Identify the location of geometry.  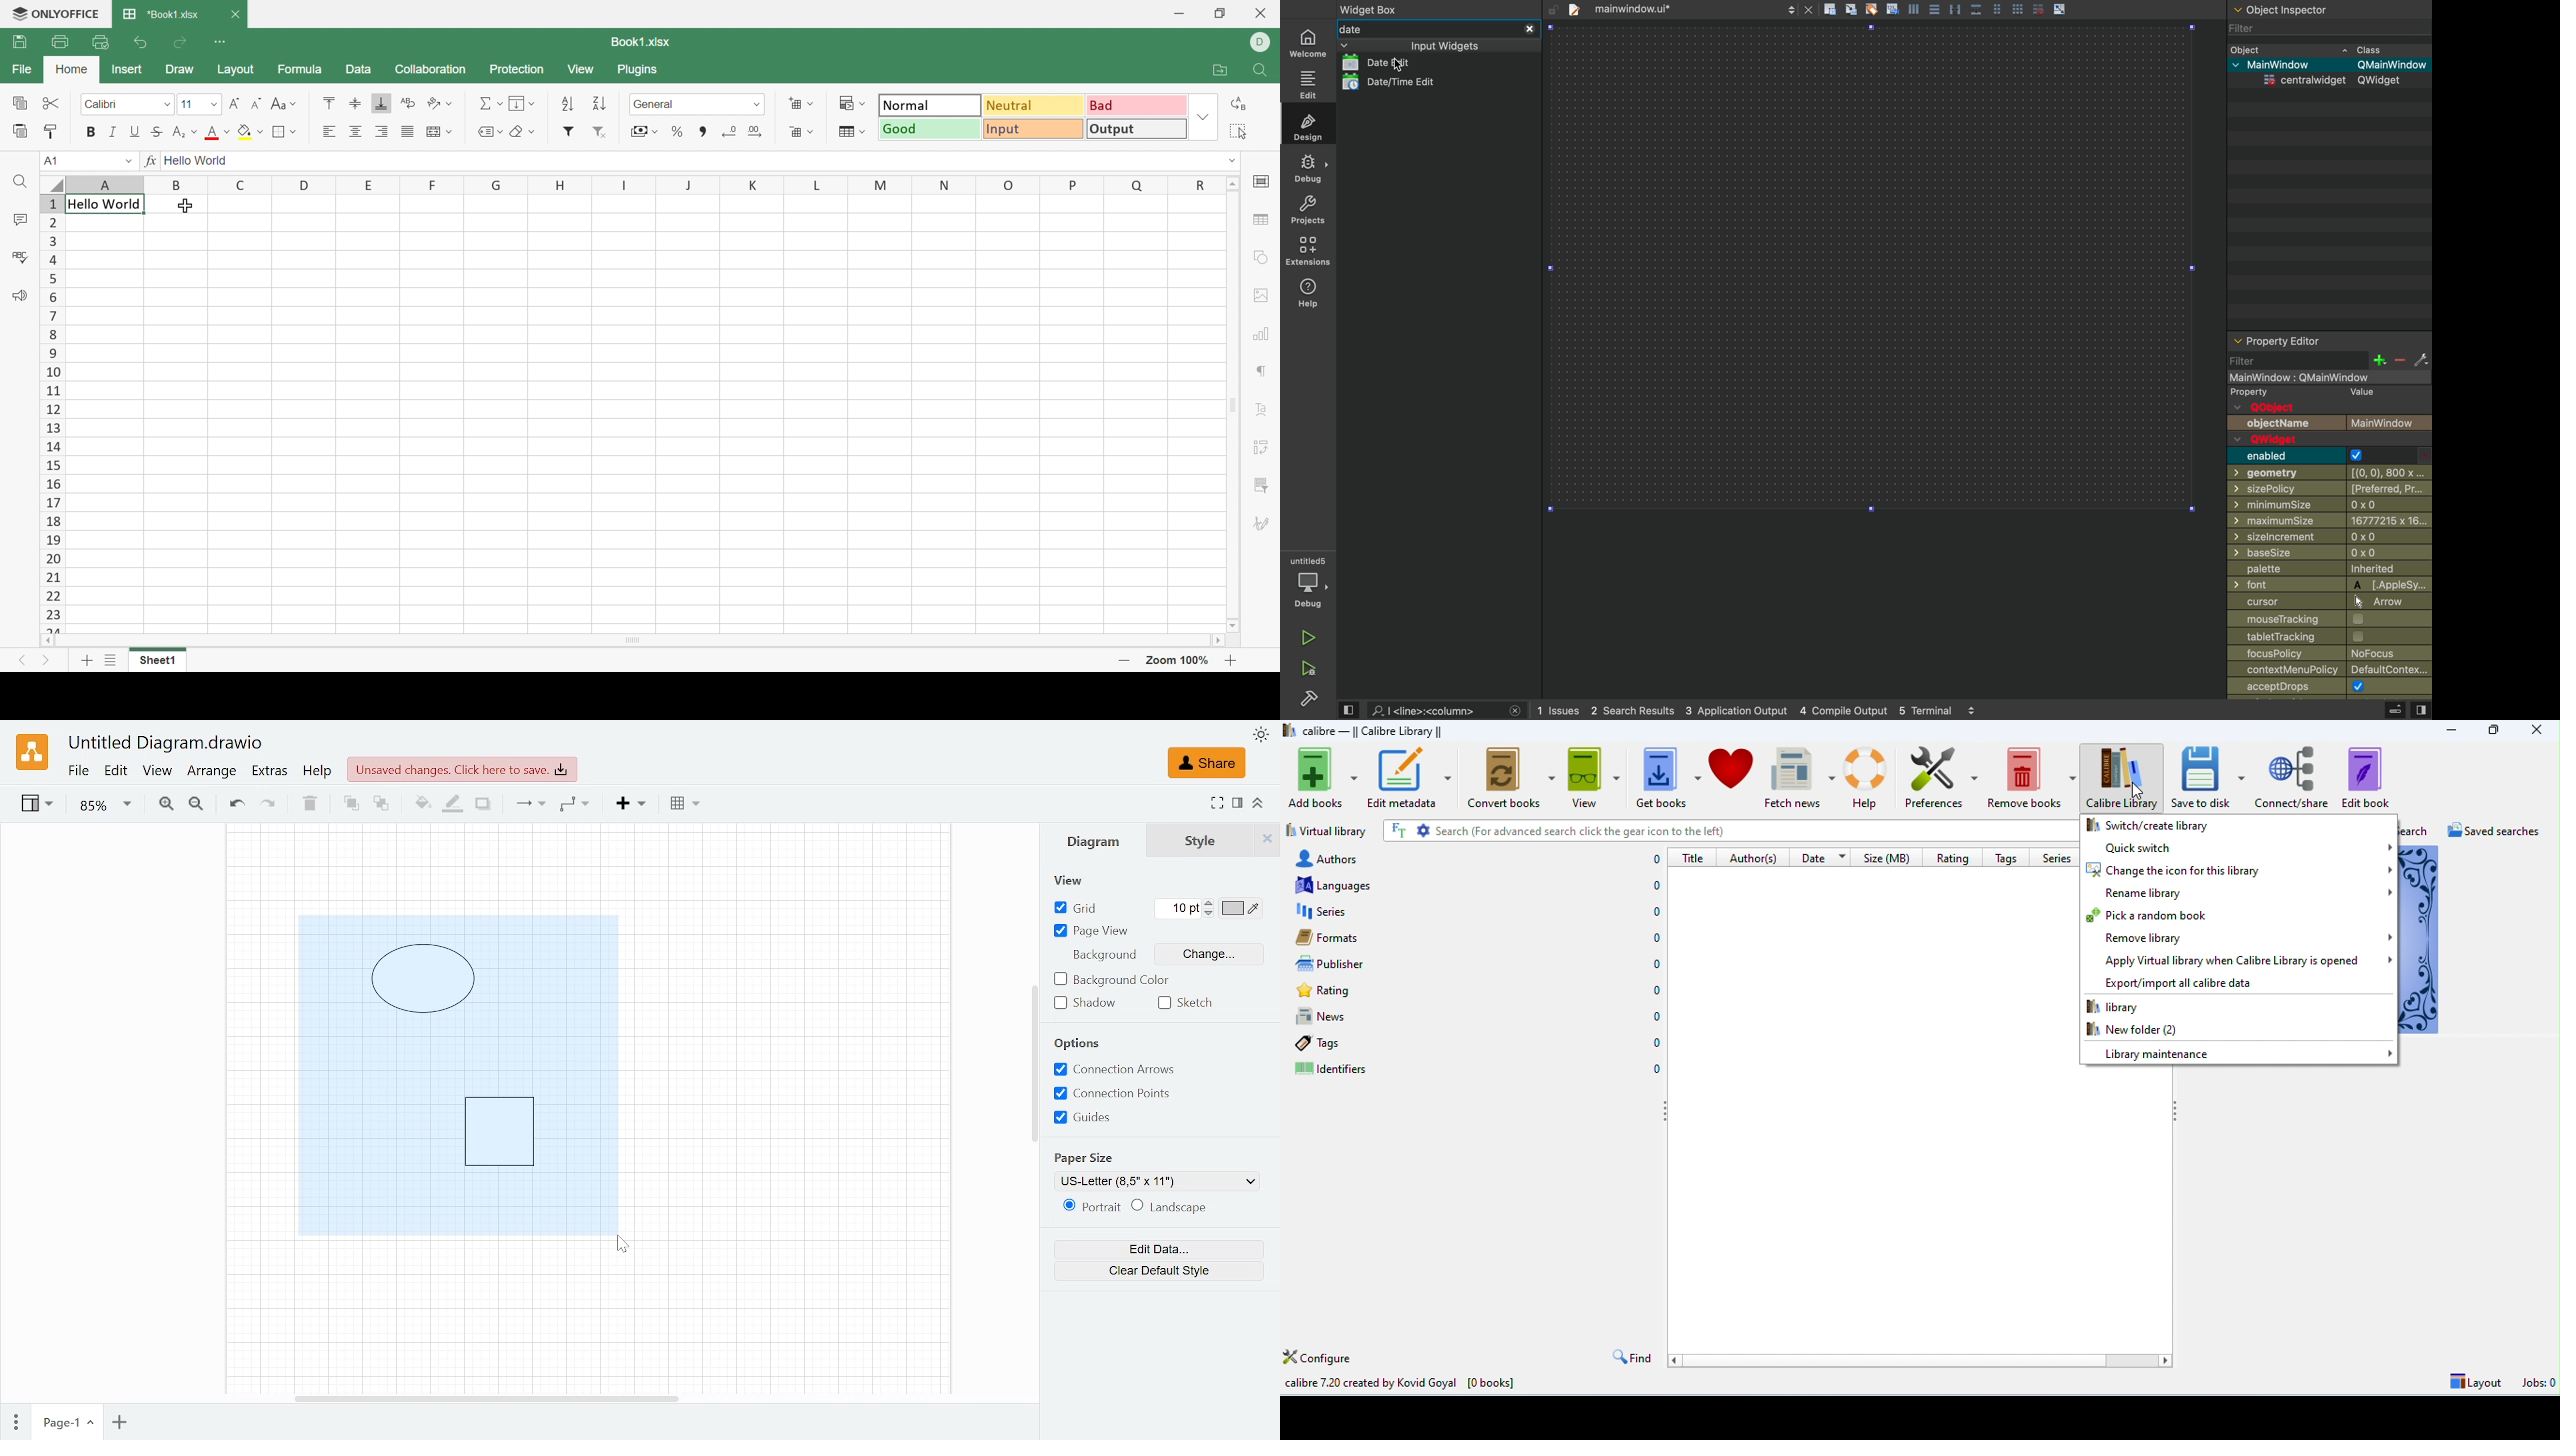
(2331, 473).